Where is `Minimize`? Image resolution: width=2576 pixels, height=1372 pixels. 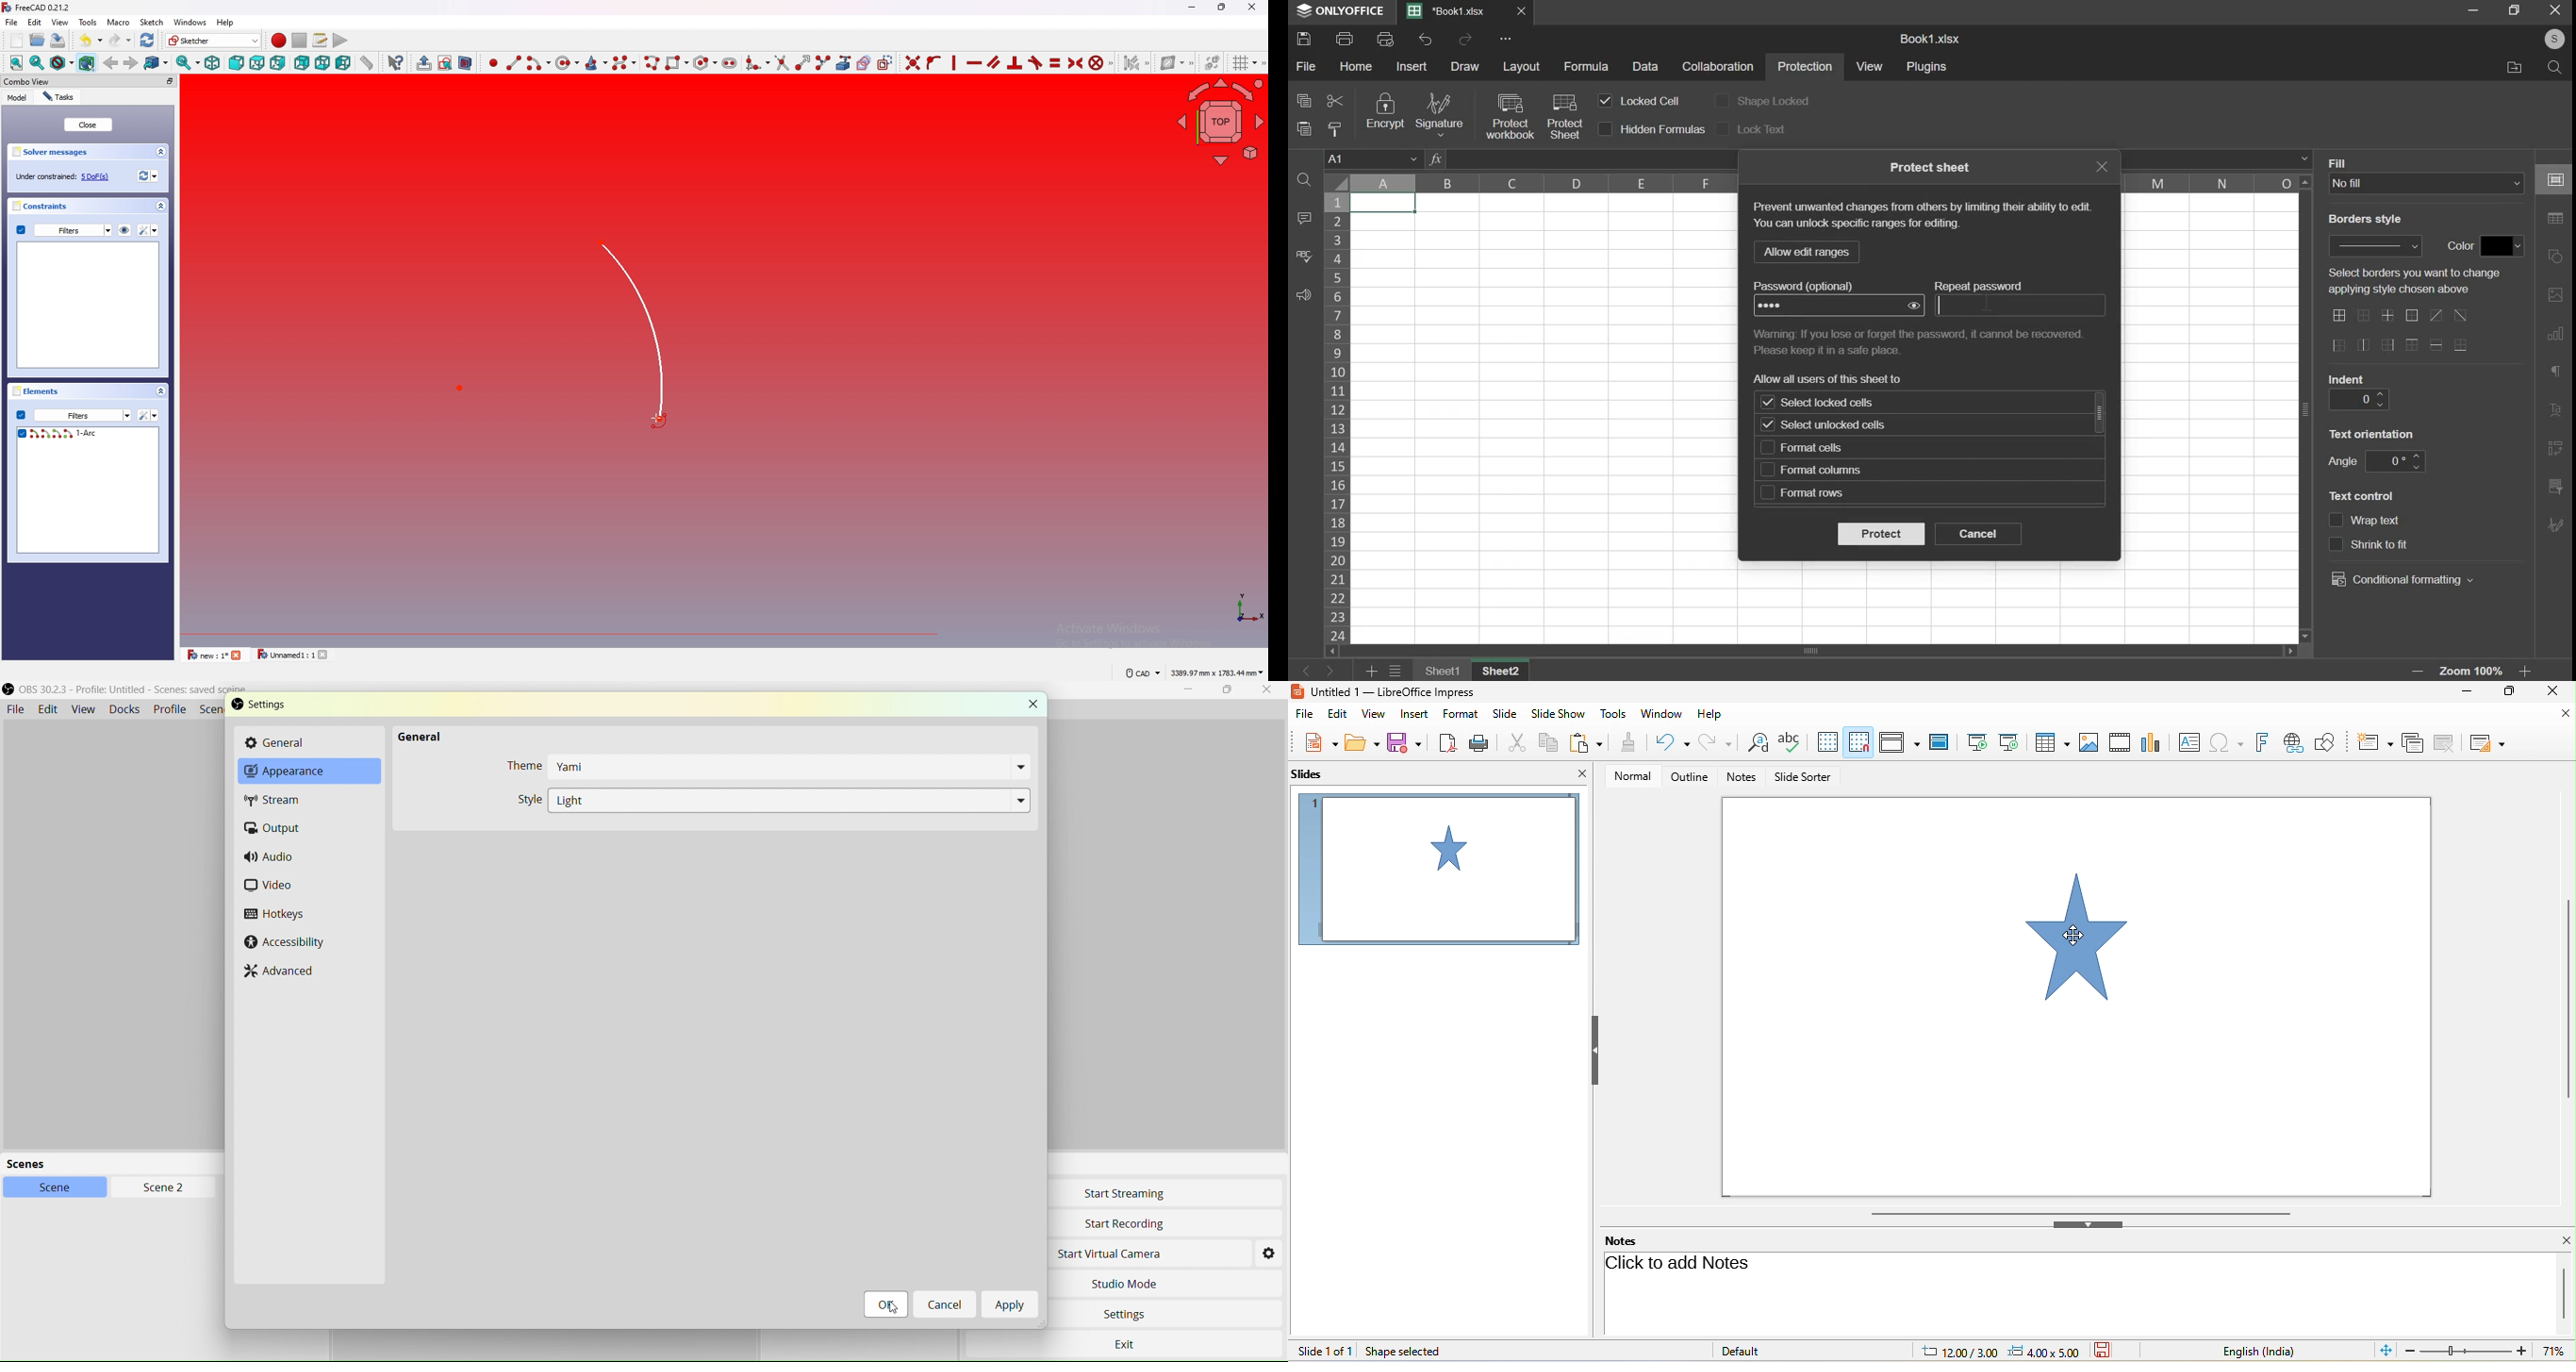 Minimize is located at coordinates (1193, 690).